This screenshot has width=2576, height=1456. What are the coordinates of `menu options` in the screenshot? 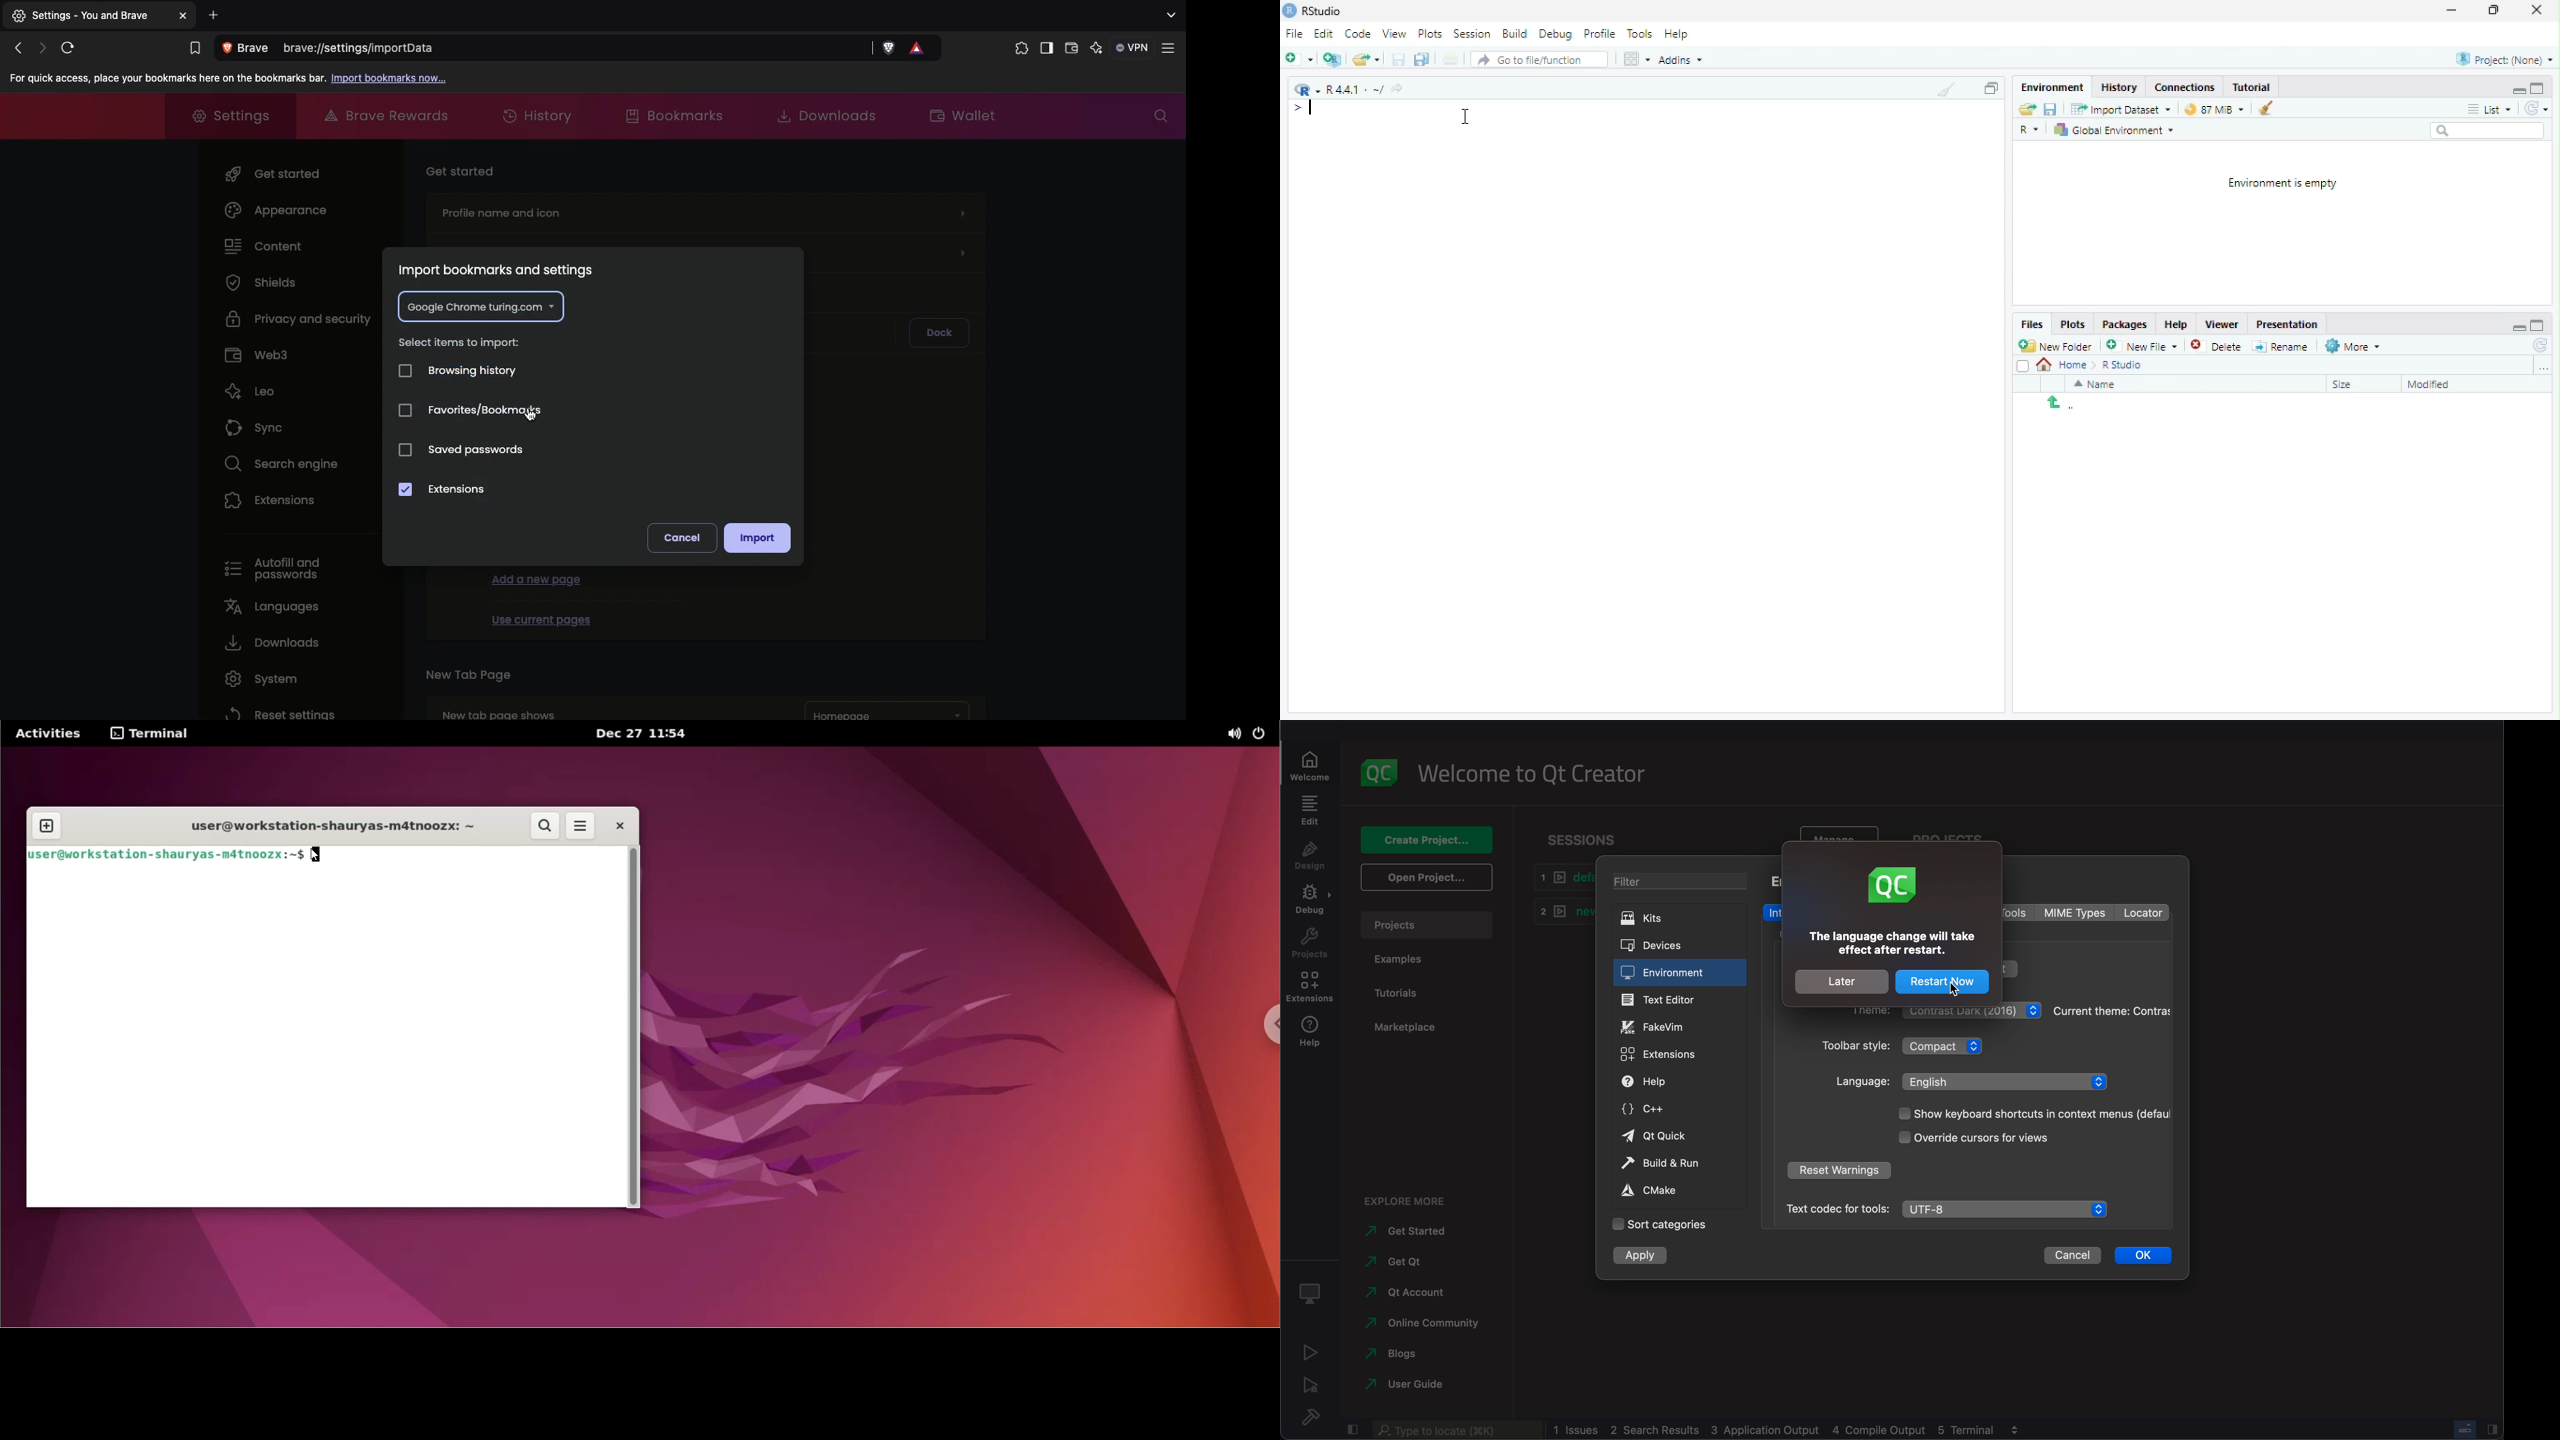 It's located at (581, 825).